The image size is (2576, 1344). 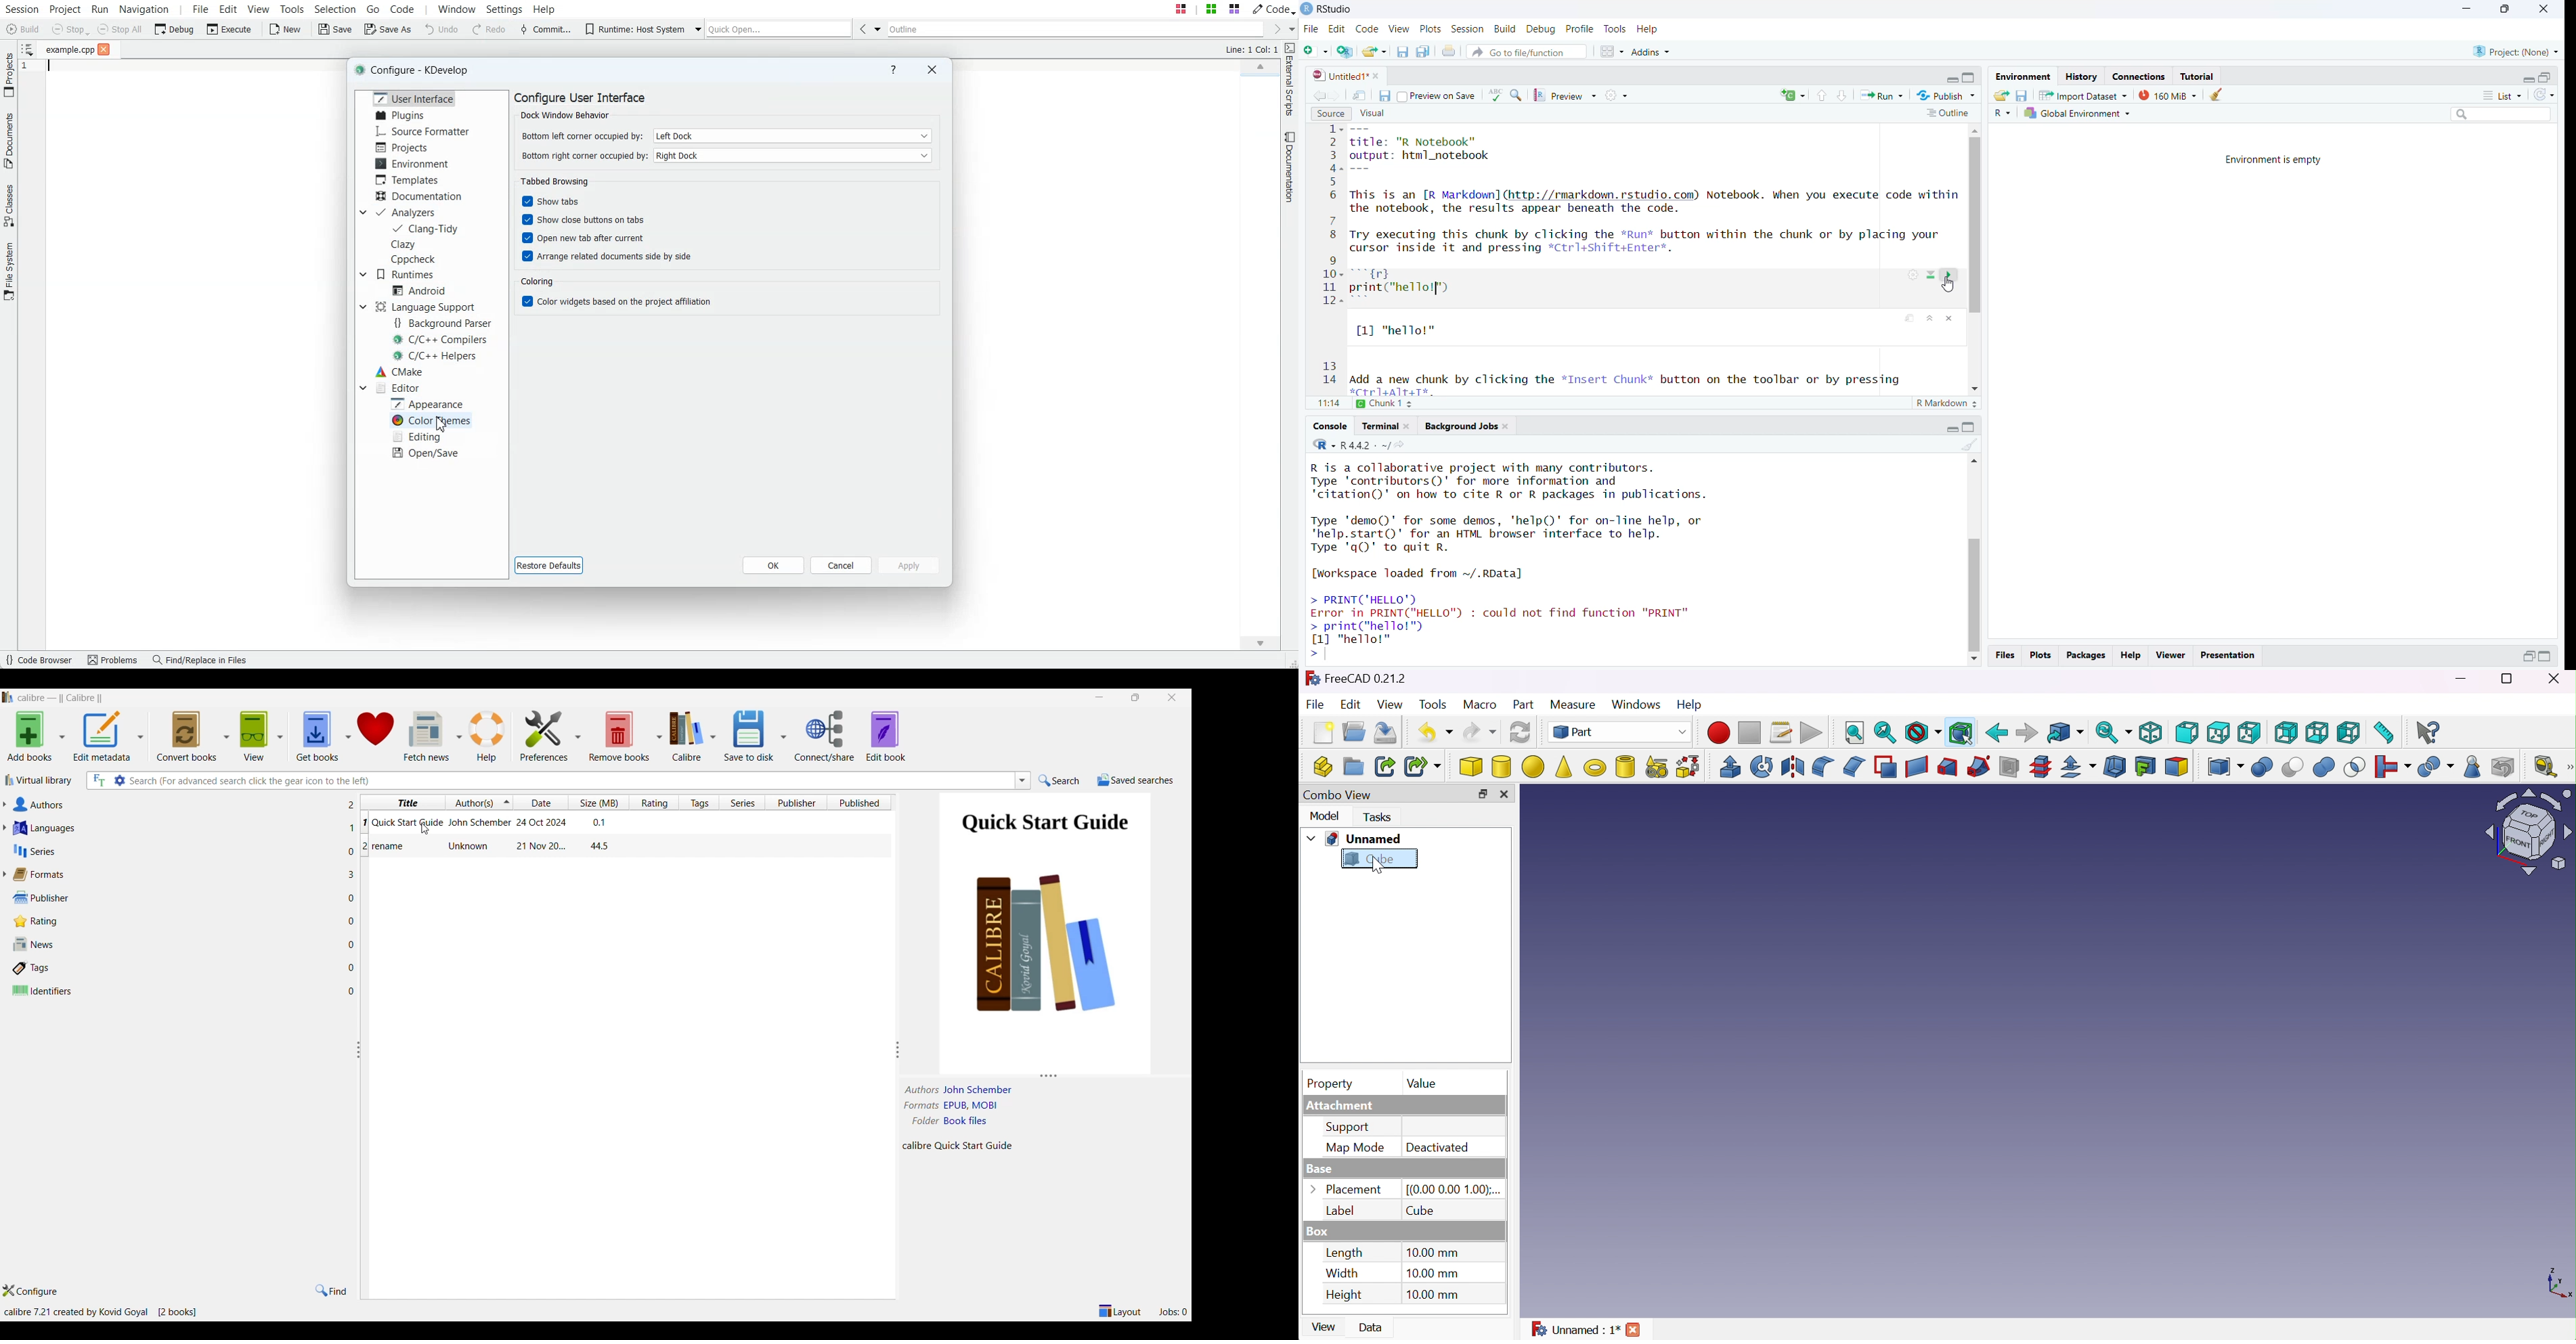 I want to click on What's this?, so click(x=2430, y=733).